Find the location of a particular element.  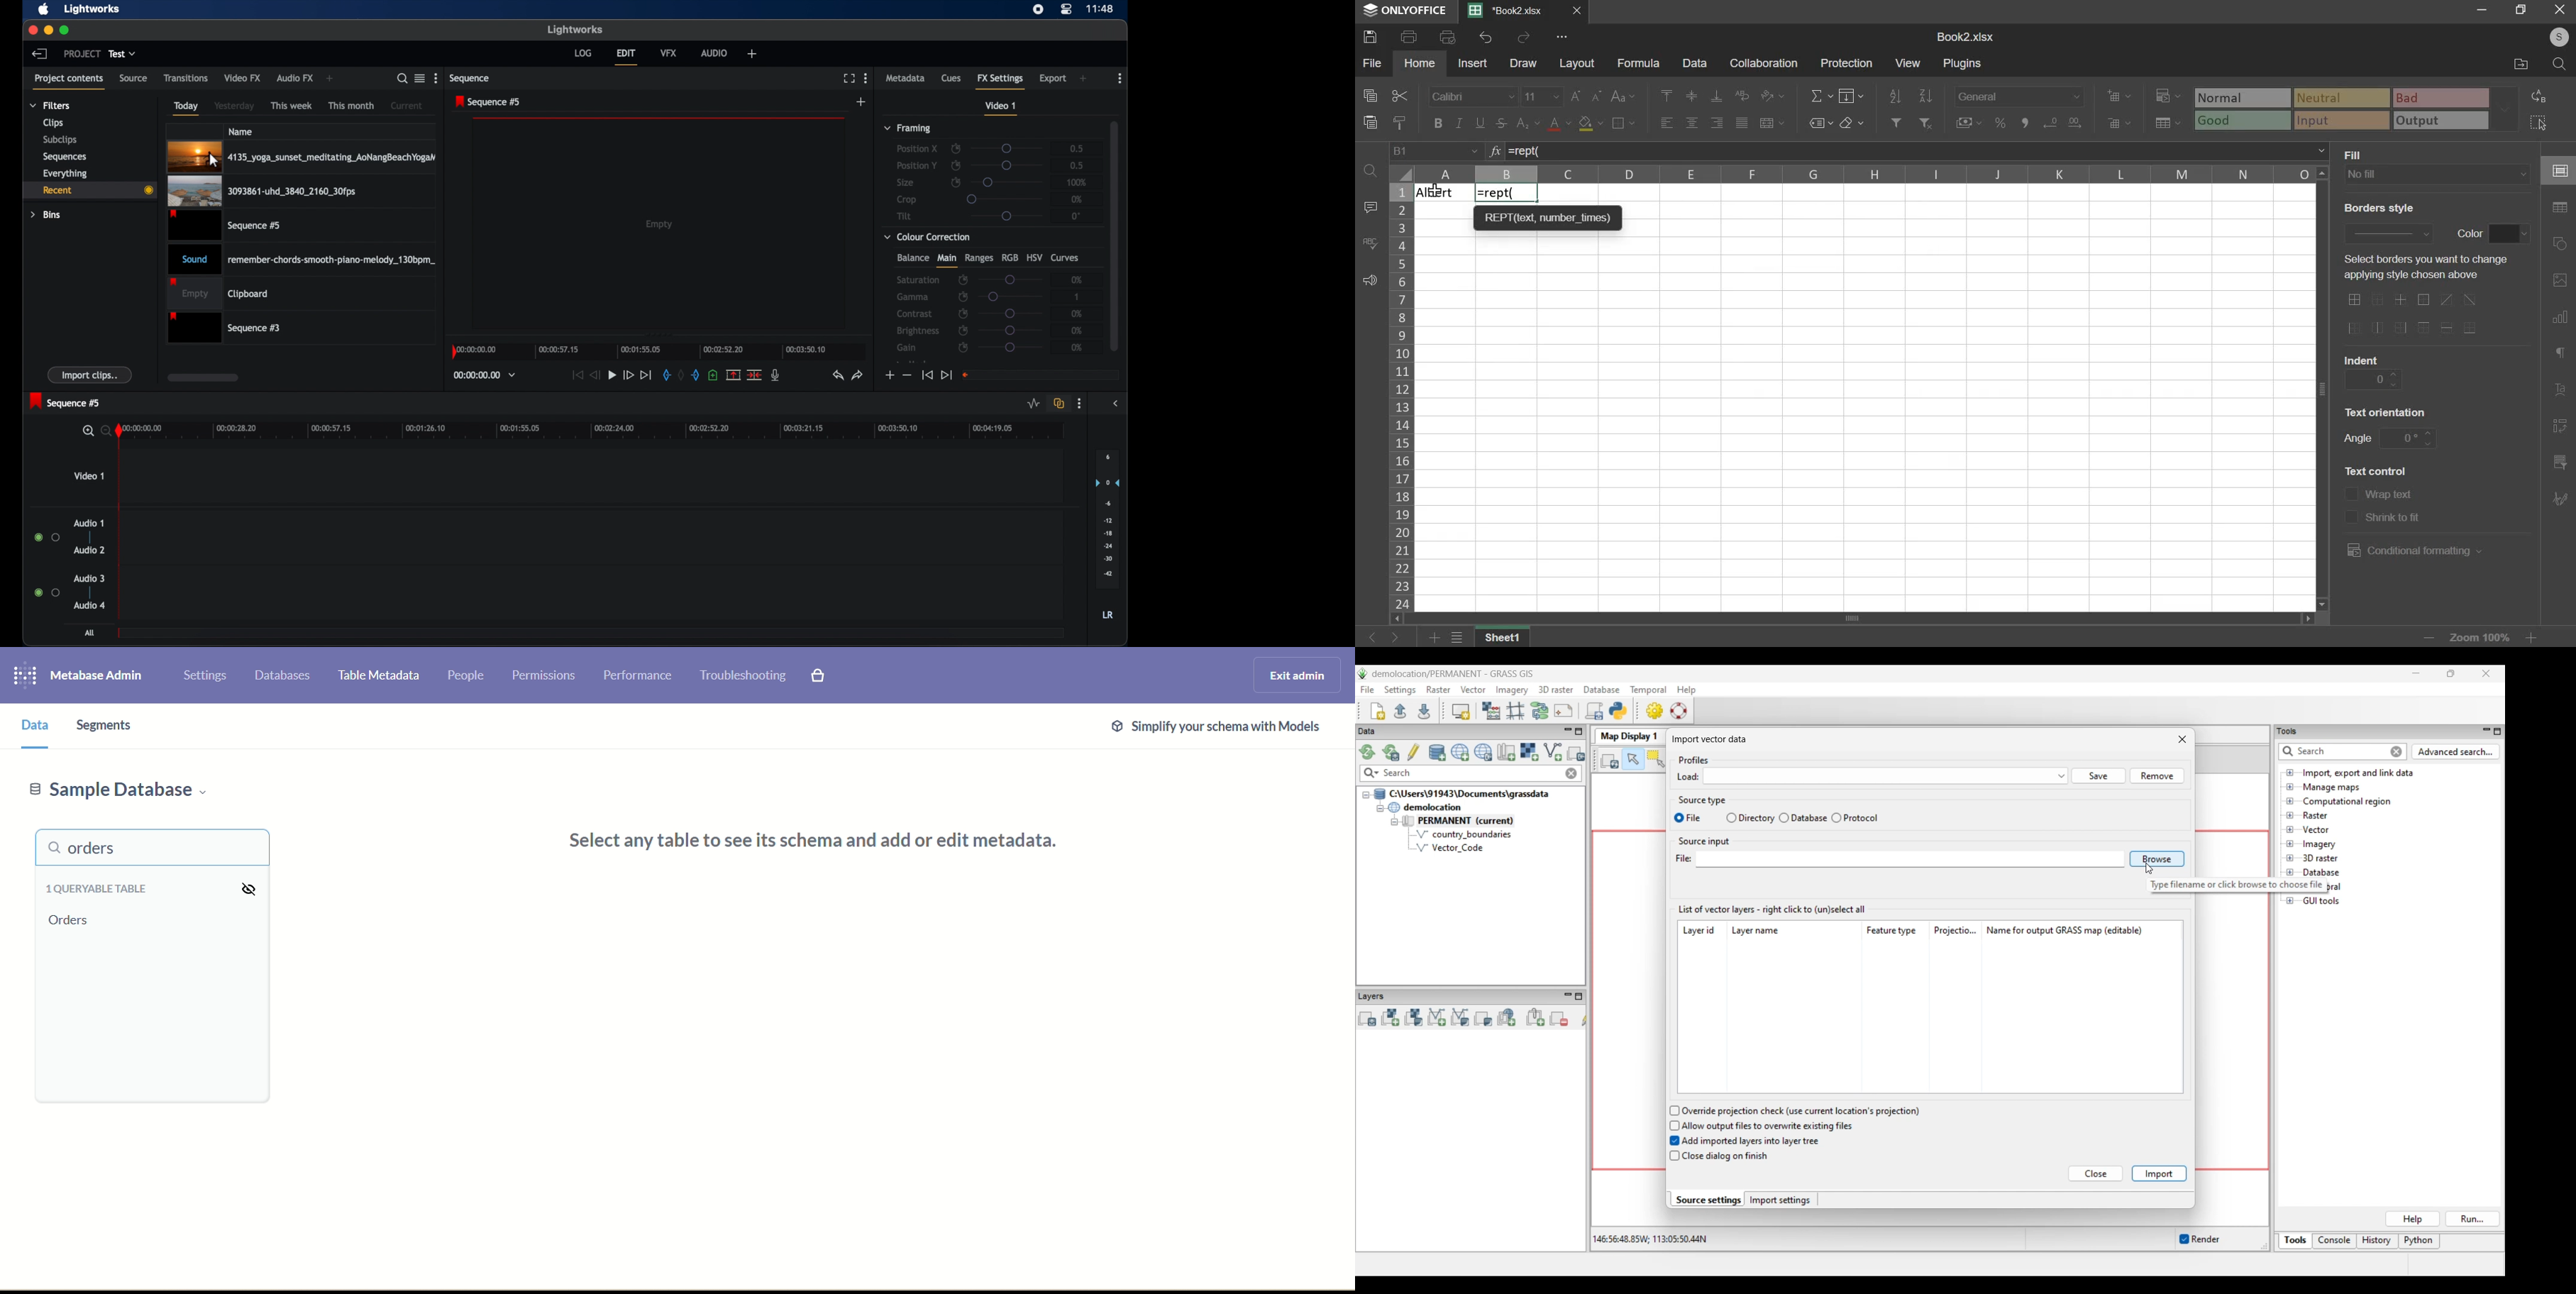

current is located at coordinates (407, 105).